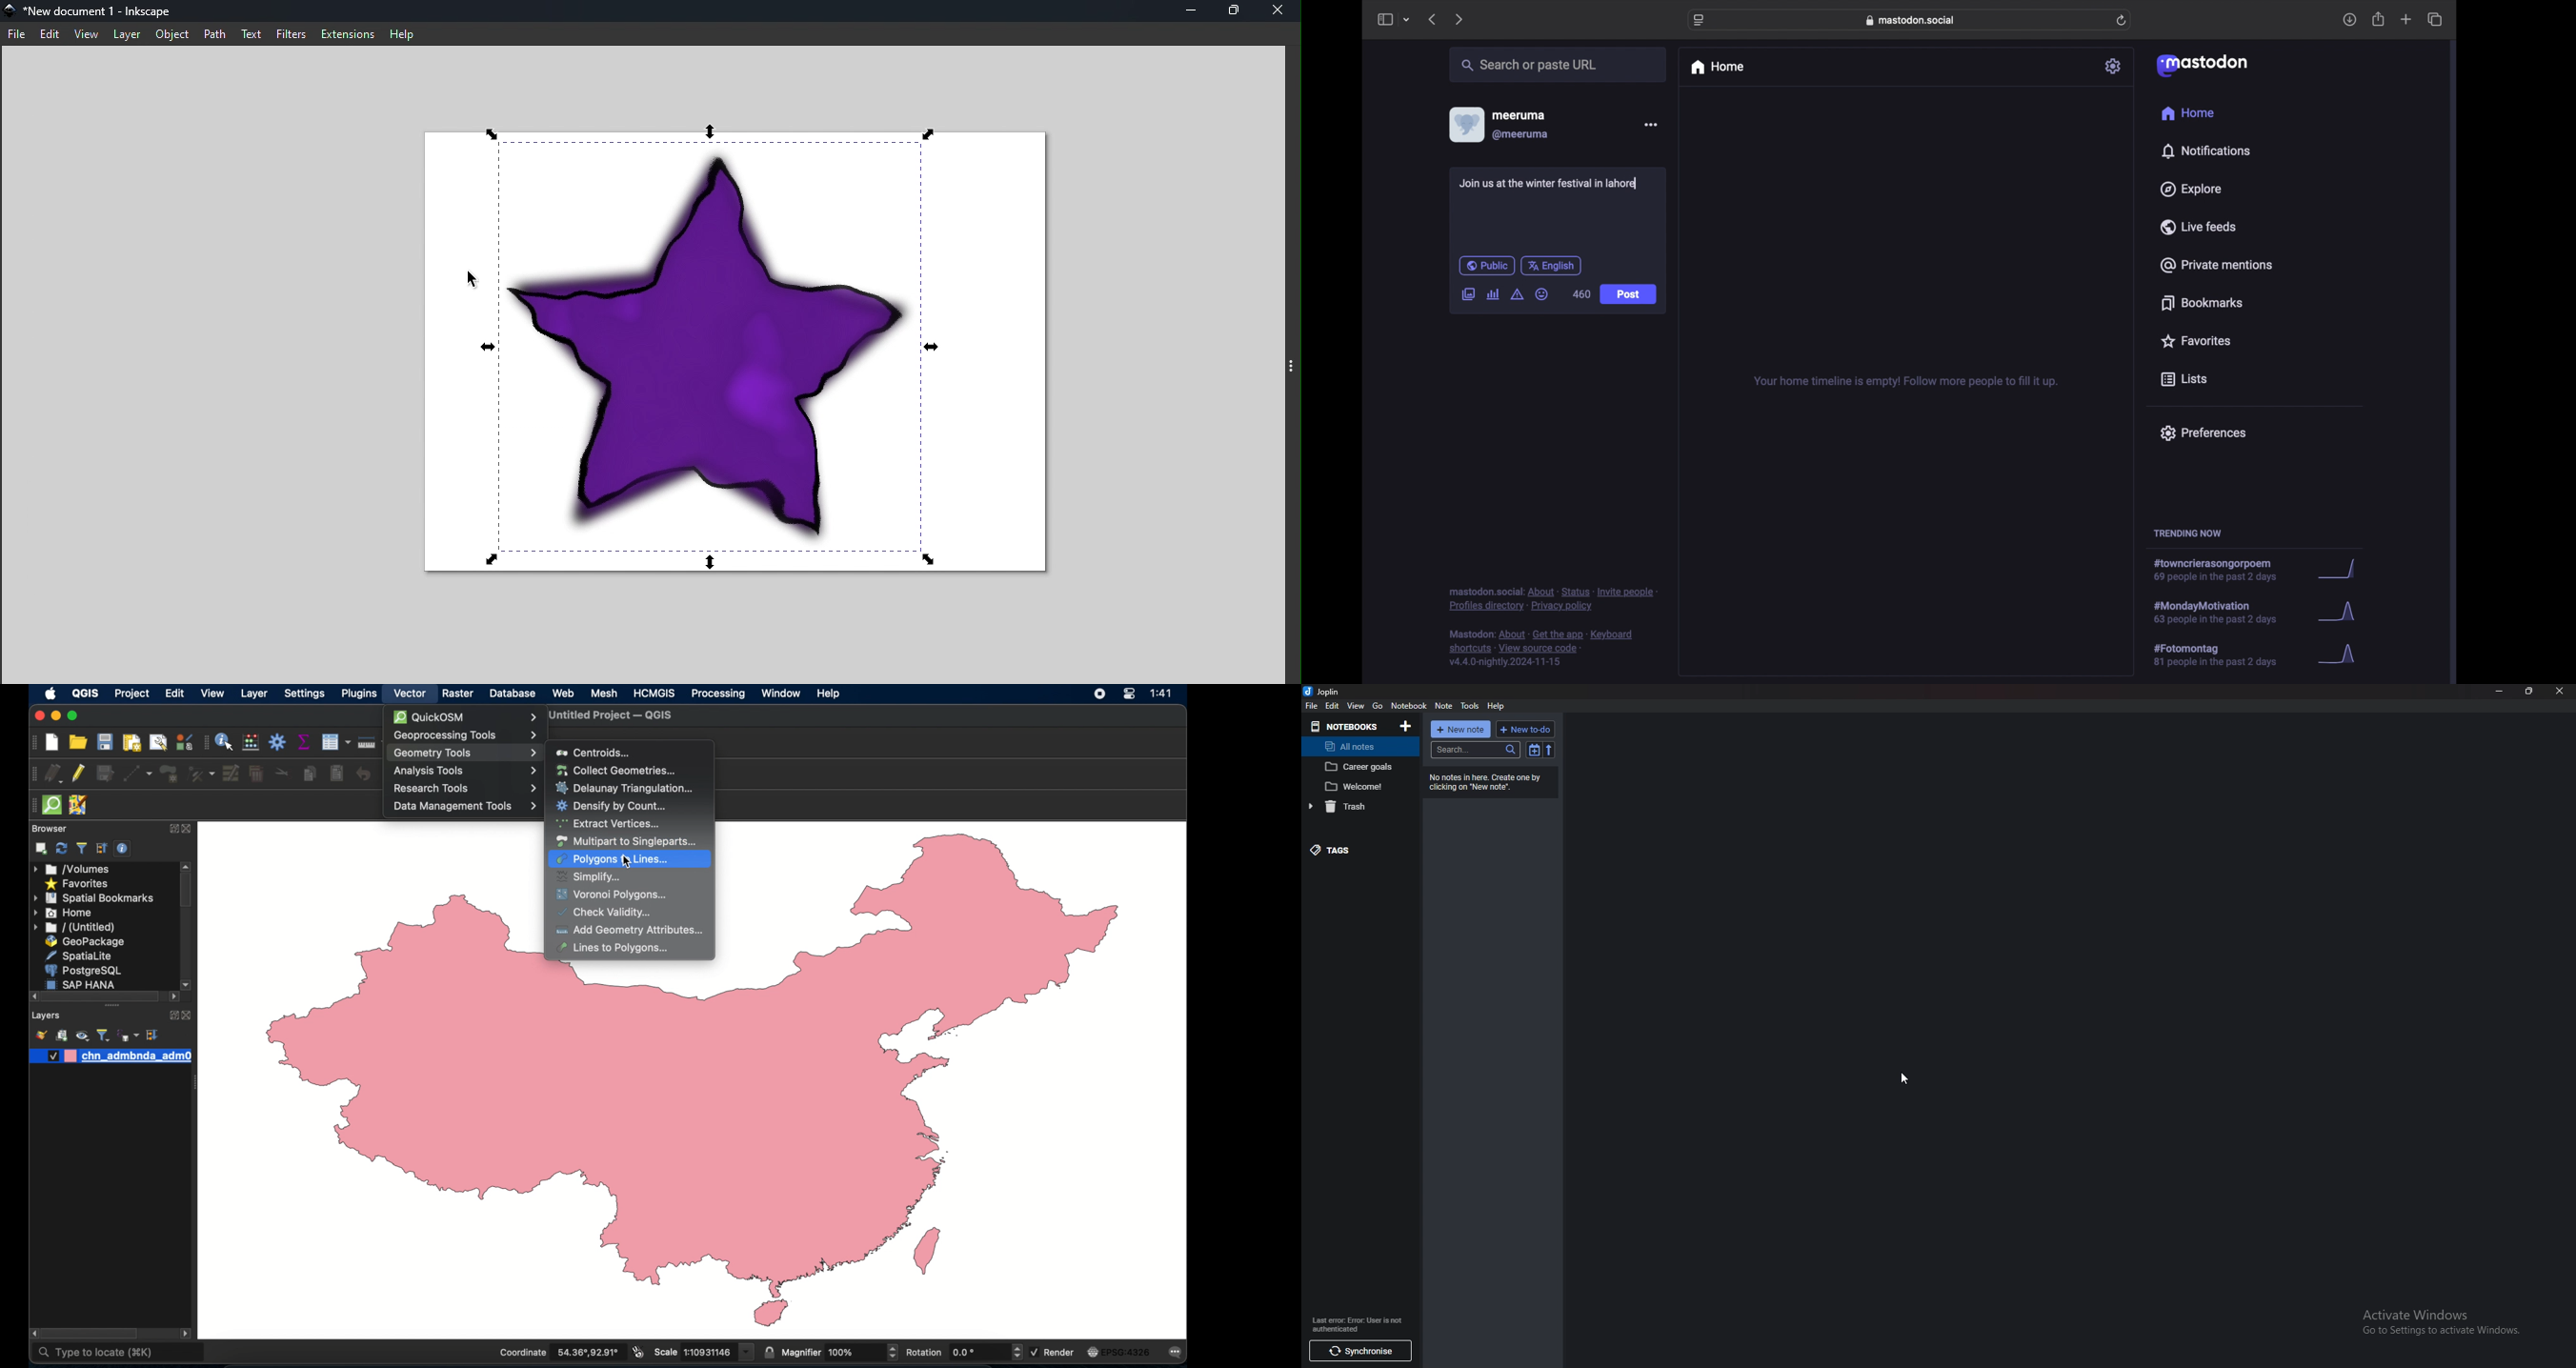 Image resolution: width=2576 pixels, height=1372 pixels. I want to click on file, so click(1312, 706).